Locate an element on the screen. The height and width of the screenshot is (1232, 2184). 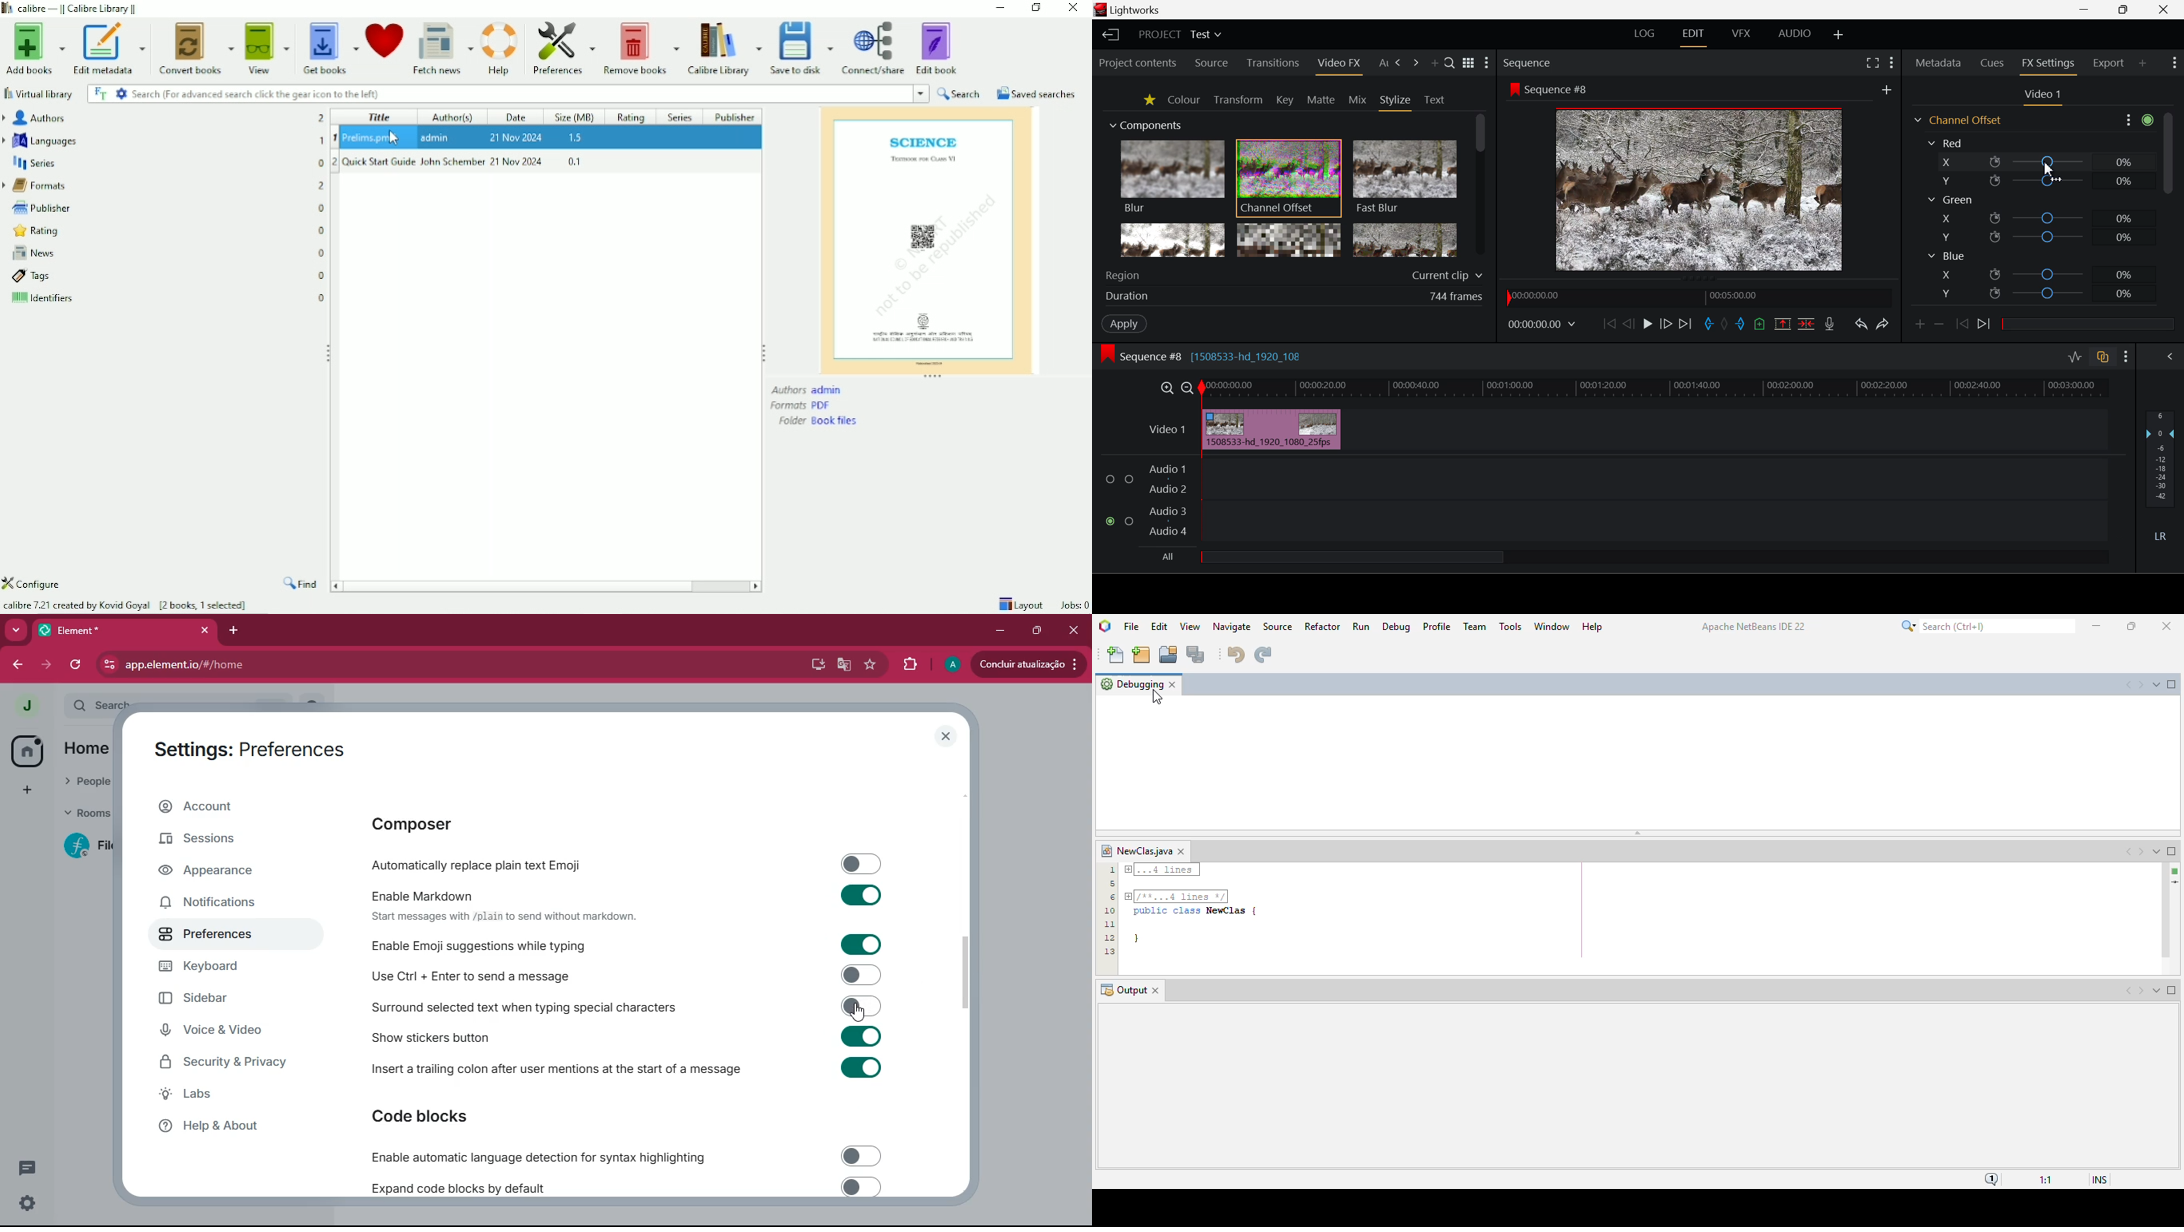
Search is located at coordinates (499, 93).